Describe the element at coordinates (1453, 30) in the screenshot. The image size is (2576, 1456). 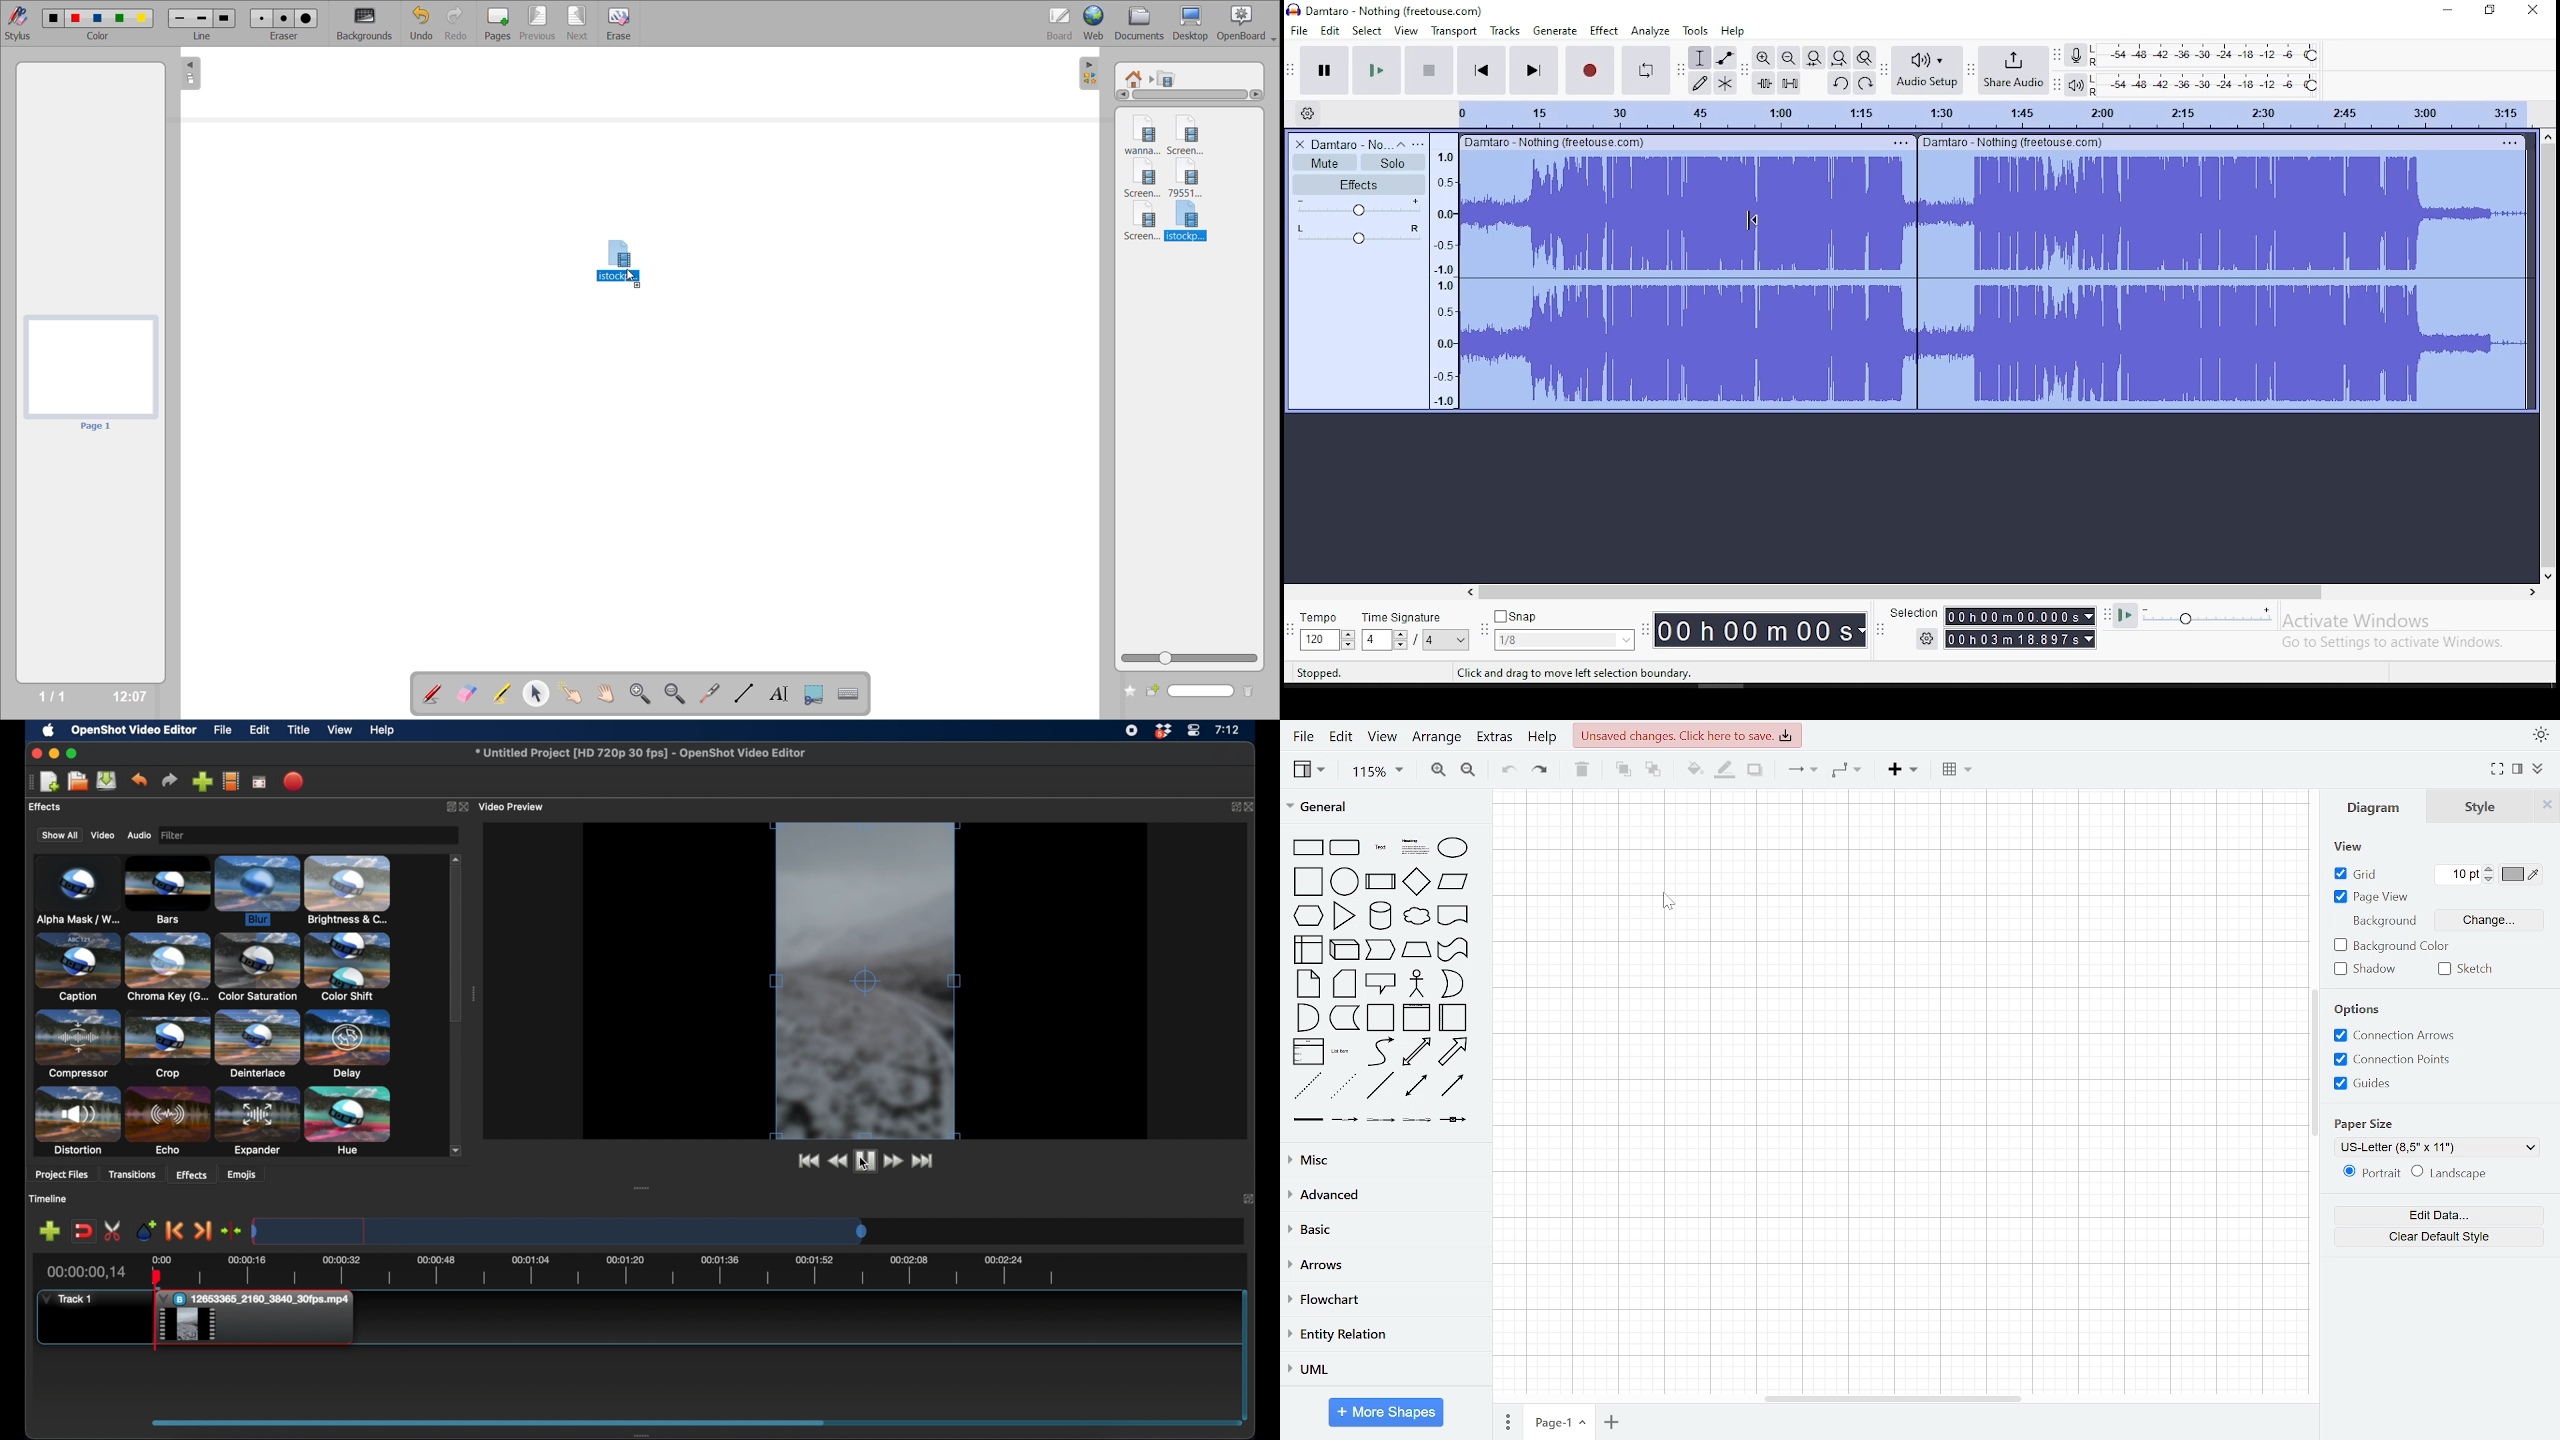
I see `transport` at that location.